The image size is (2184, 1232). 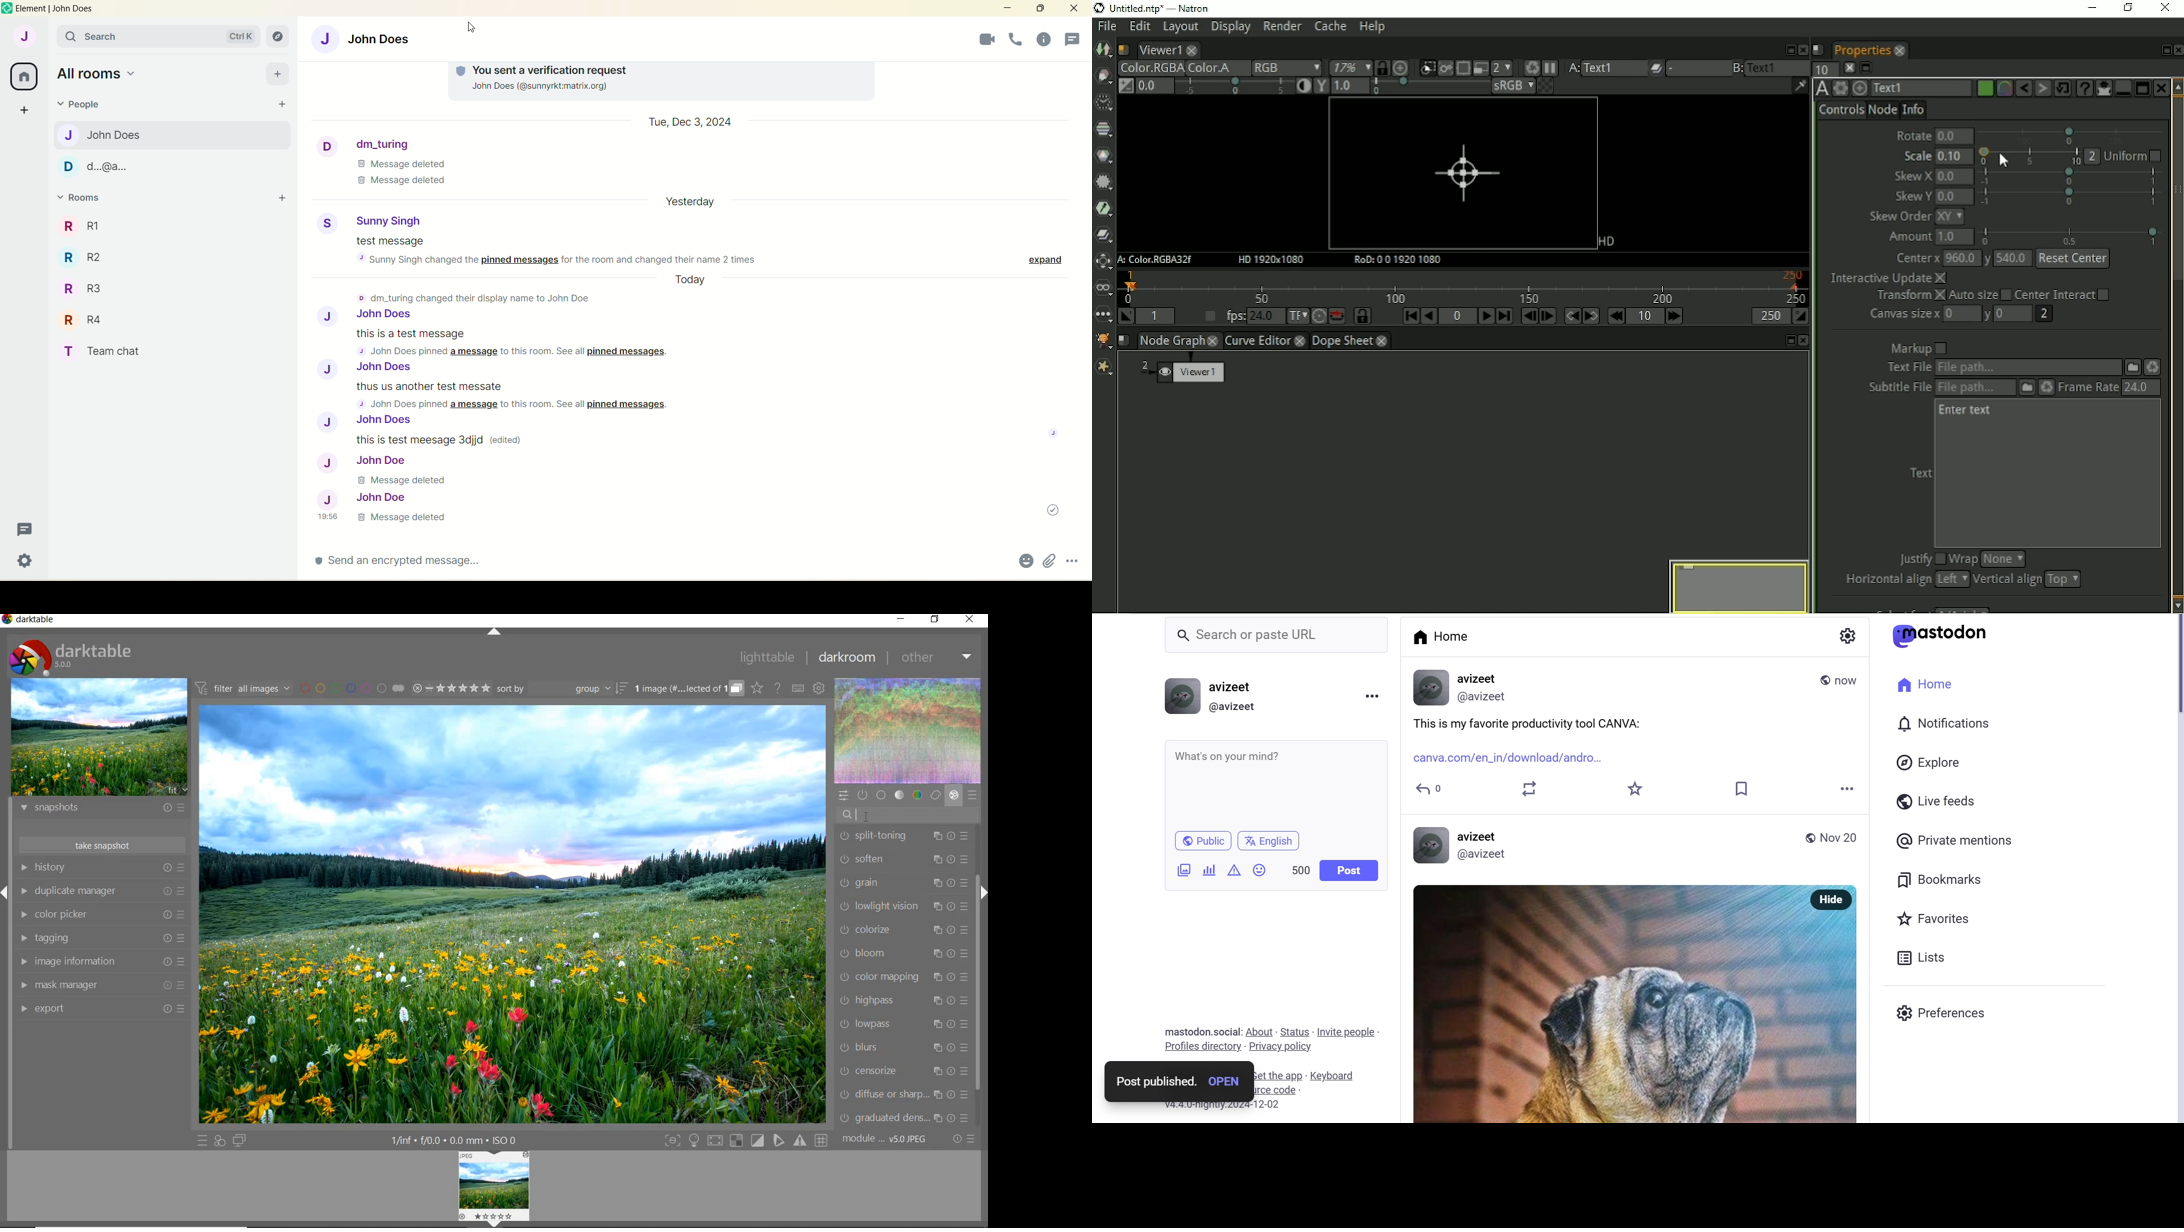 I want to click on Transform, so click(x=1994, y=296).